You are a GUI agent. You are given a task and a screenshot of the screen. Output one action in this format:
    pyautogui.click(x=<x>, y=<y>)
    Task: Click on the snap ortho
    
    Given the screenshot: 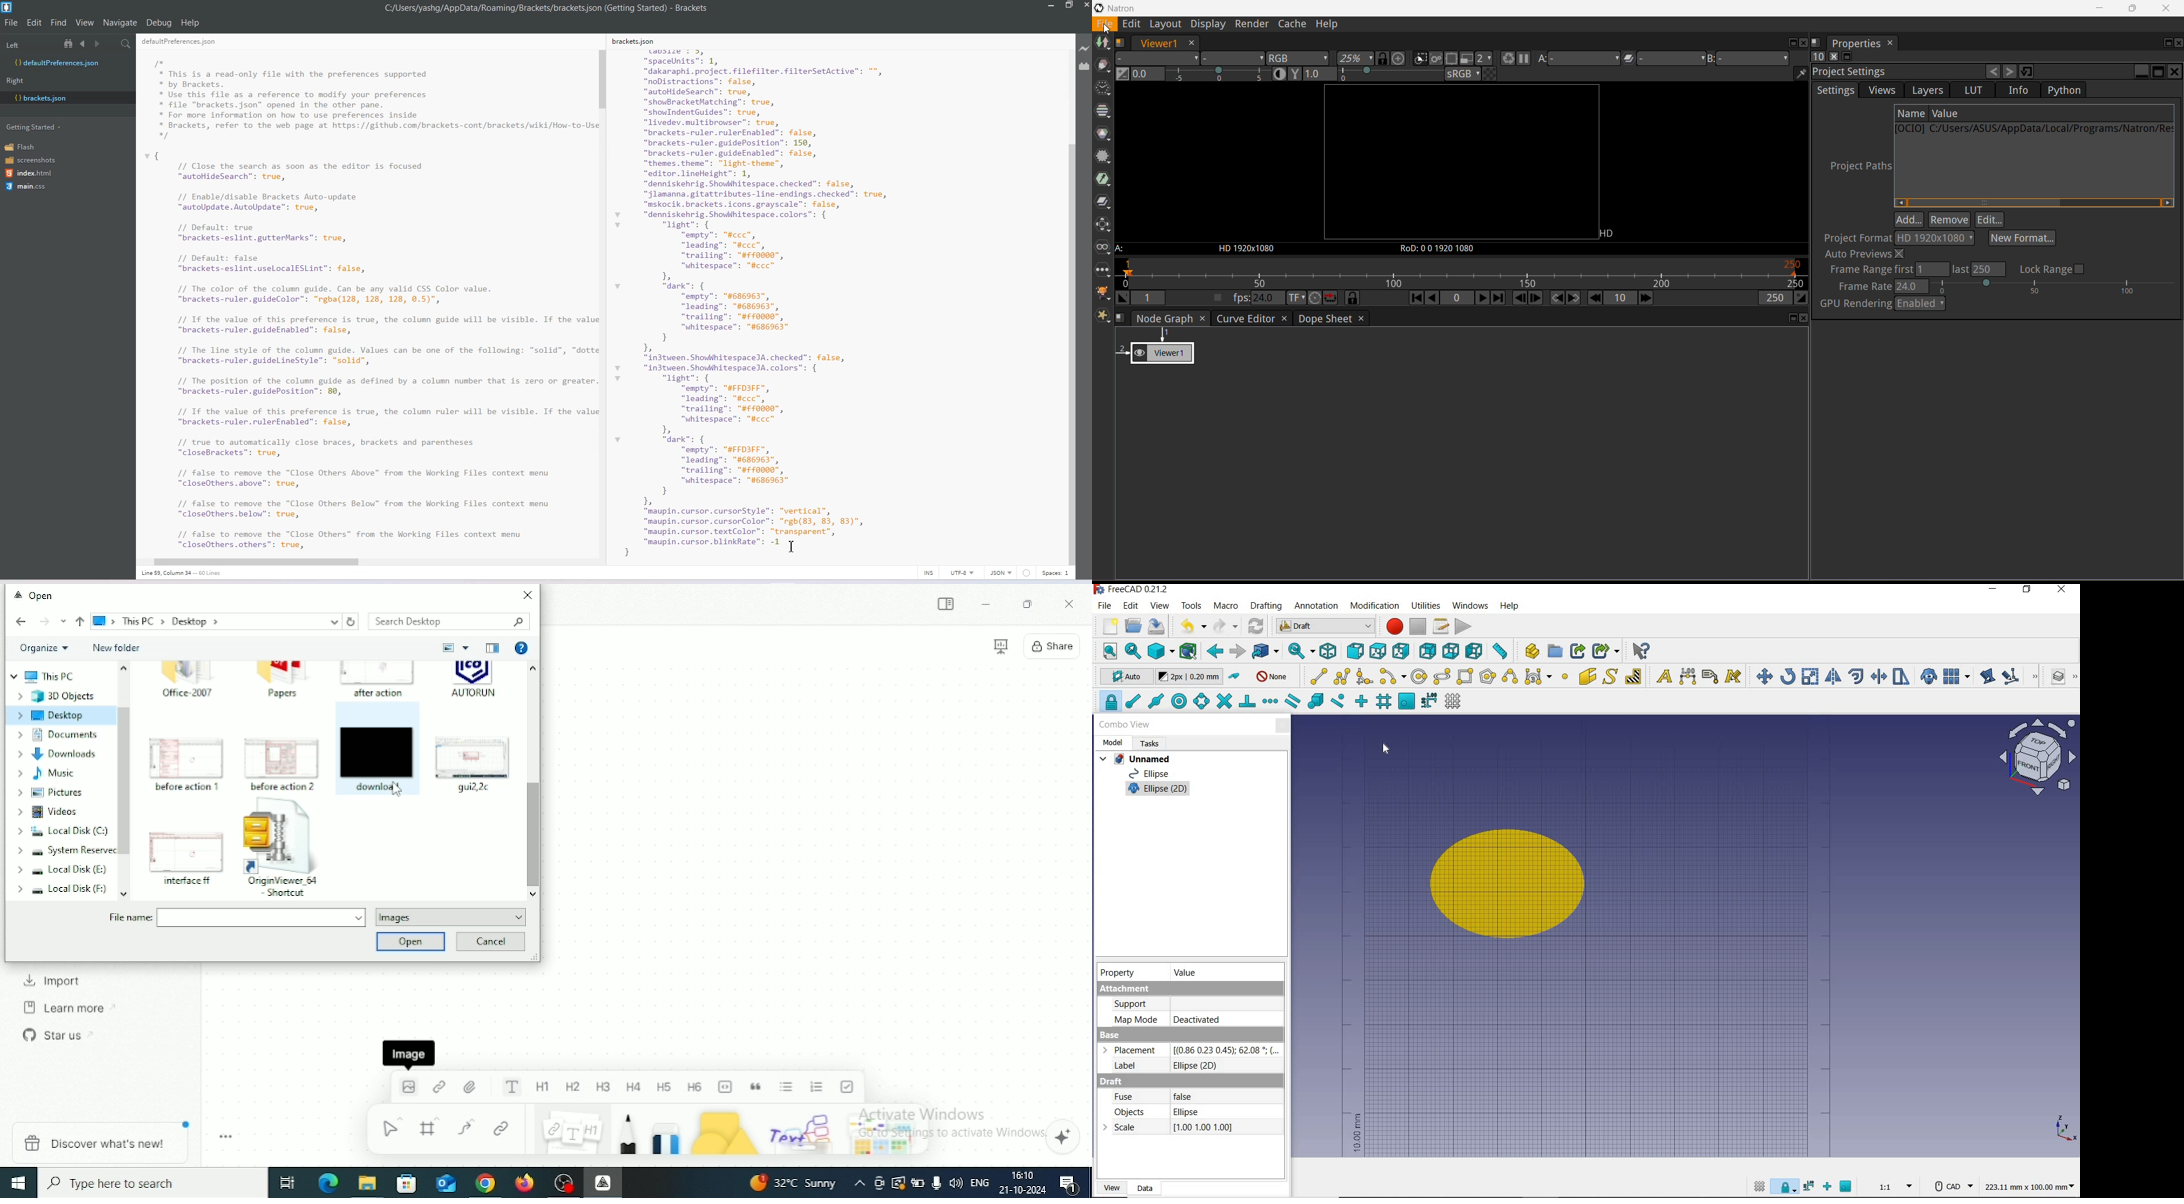 What is the action you would take?
    pyautogui.click(x=1362, y=702)
    